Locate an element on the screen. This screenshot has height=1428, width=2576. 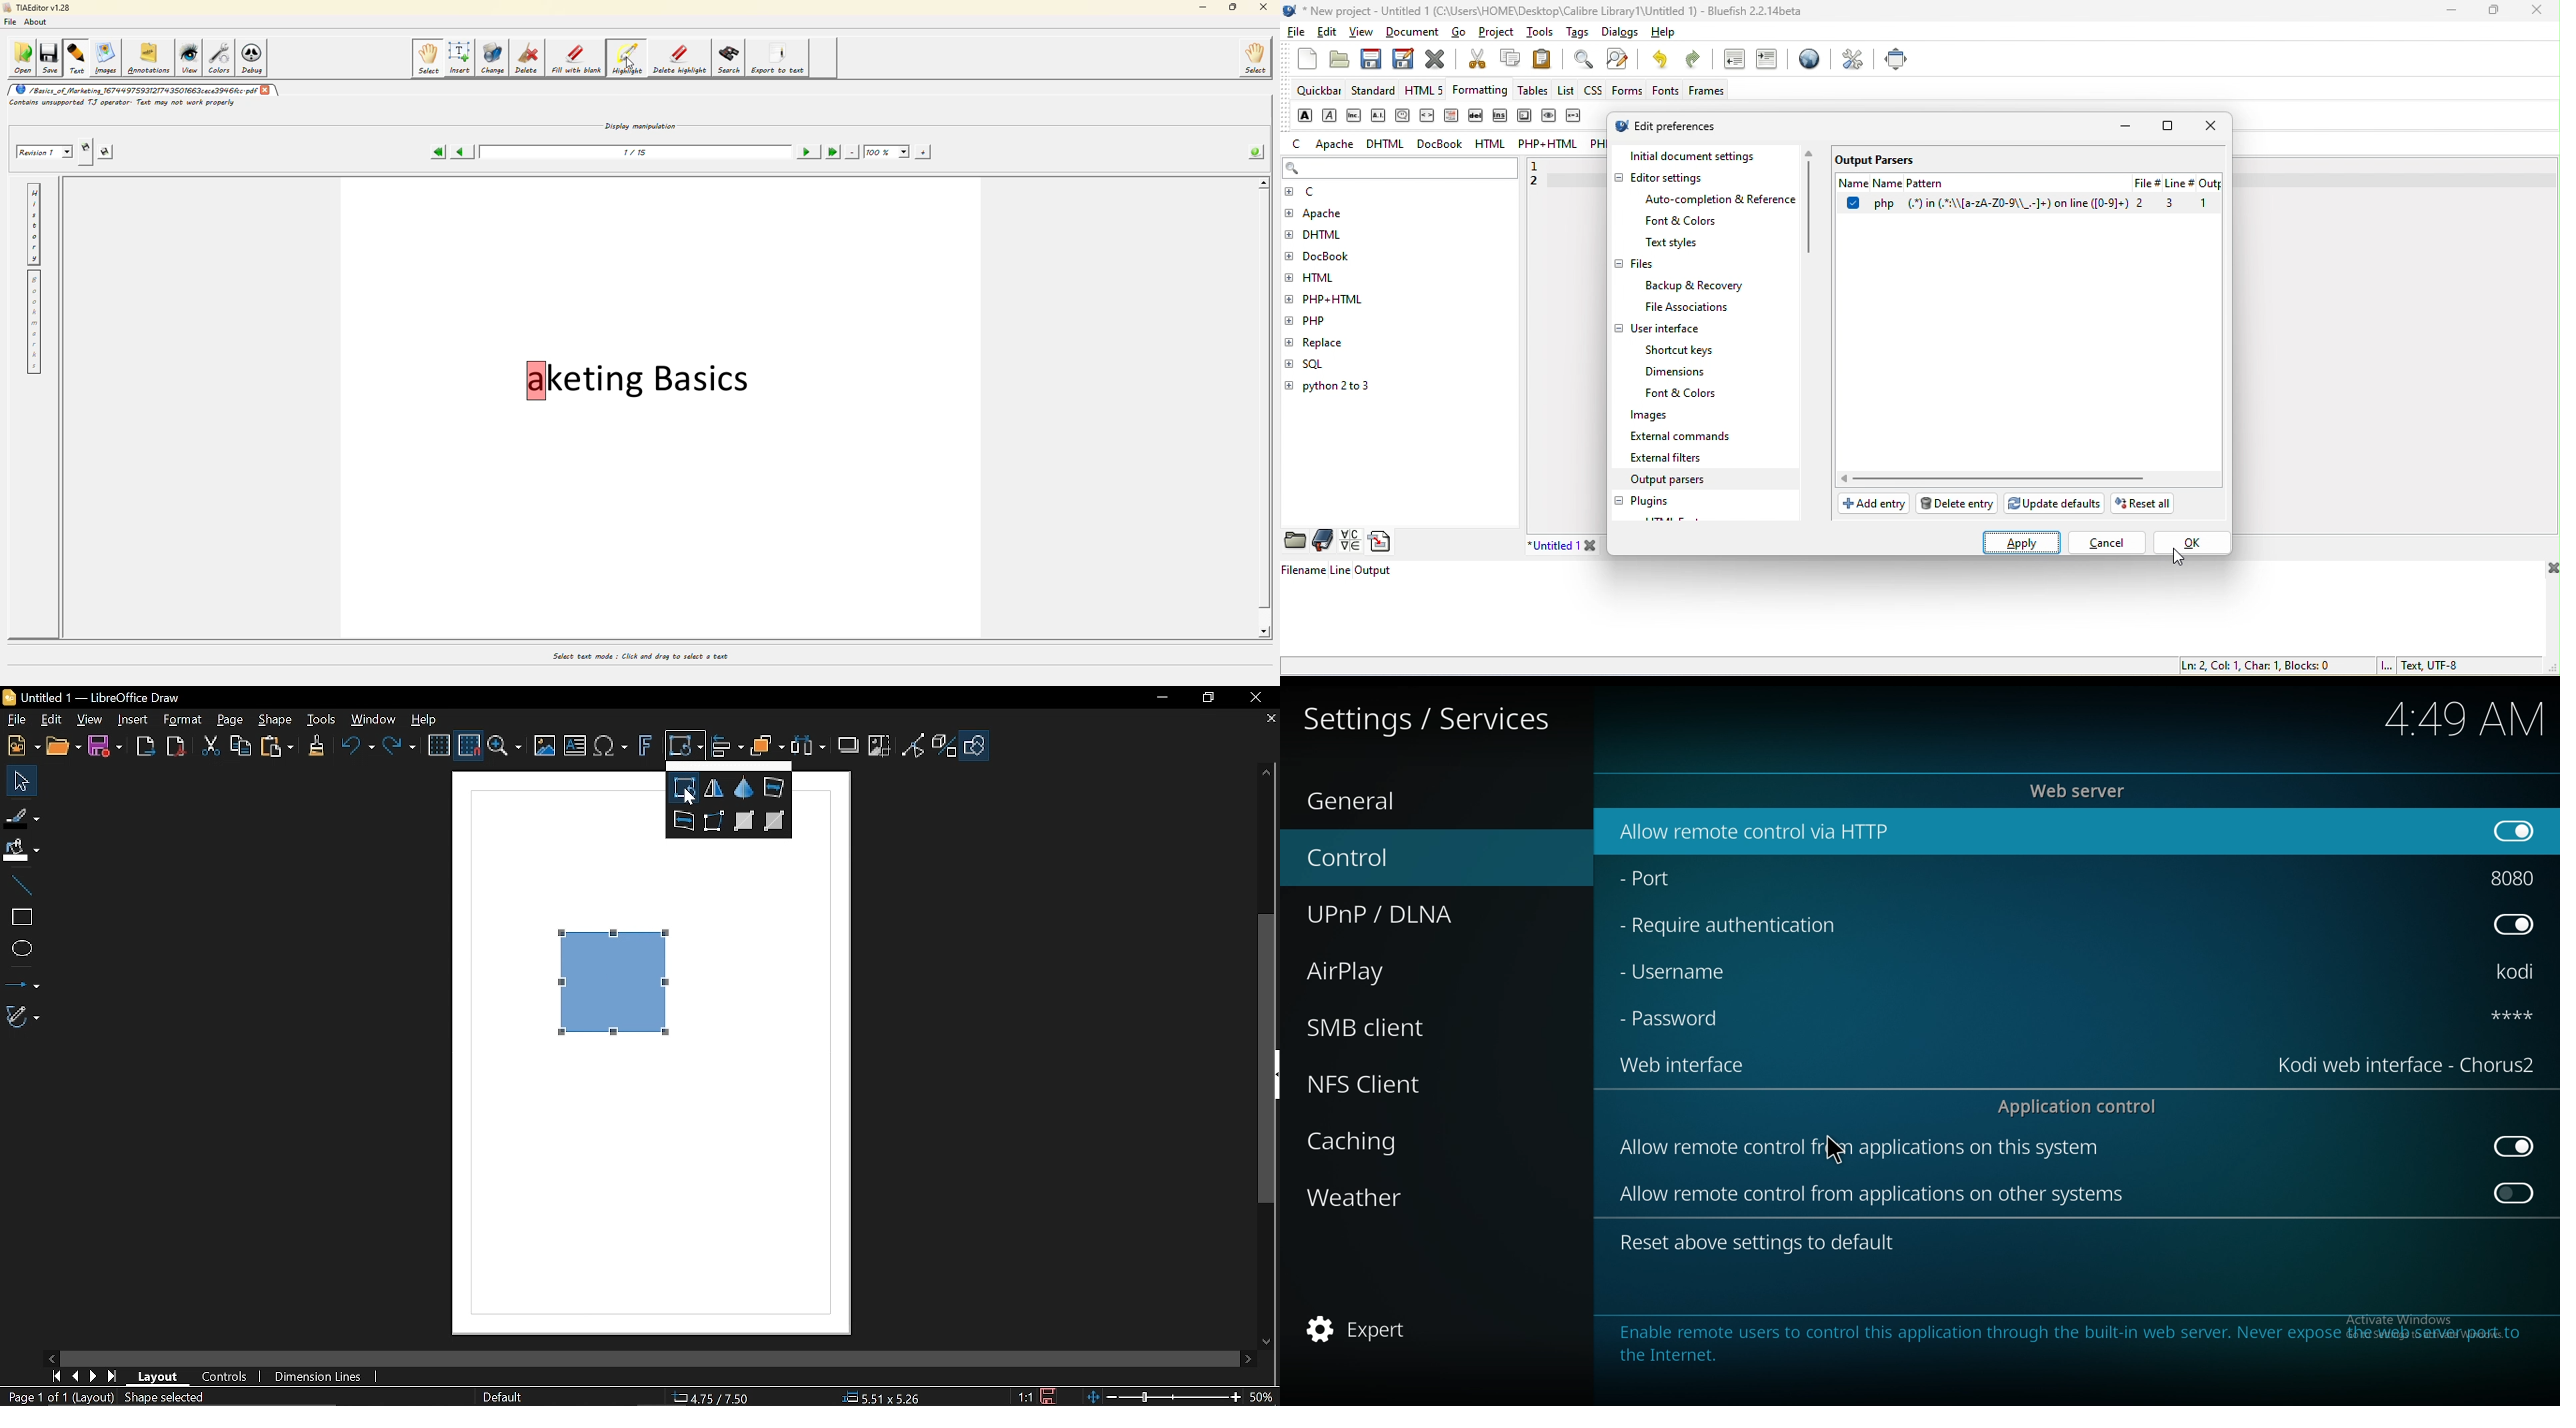
layout is located at coordinates (158, 1378).